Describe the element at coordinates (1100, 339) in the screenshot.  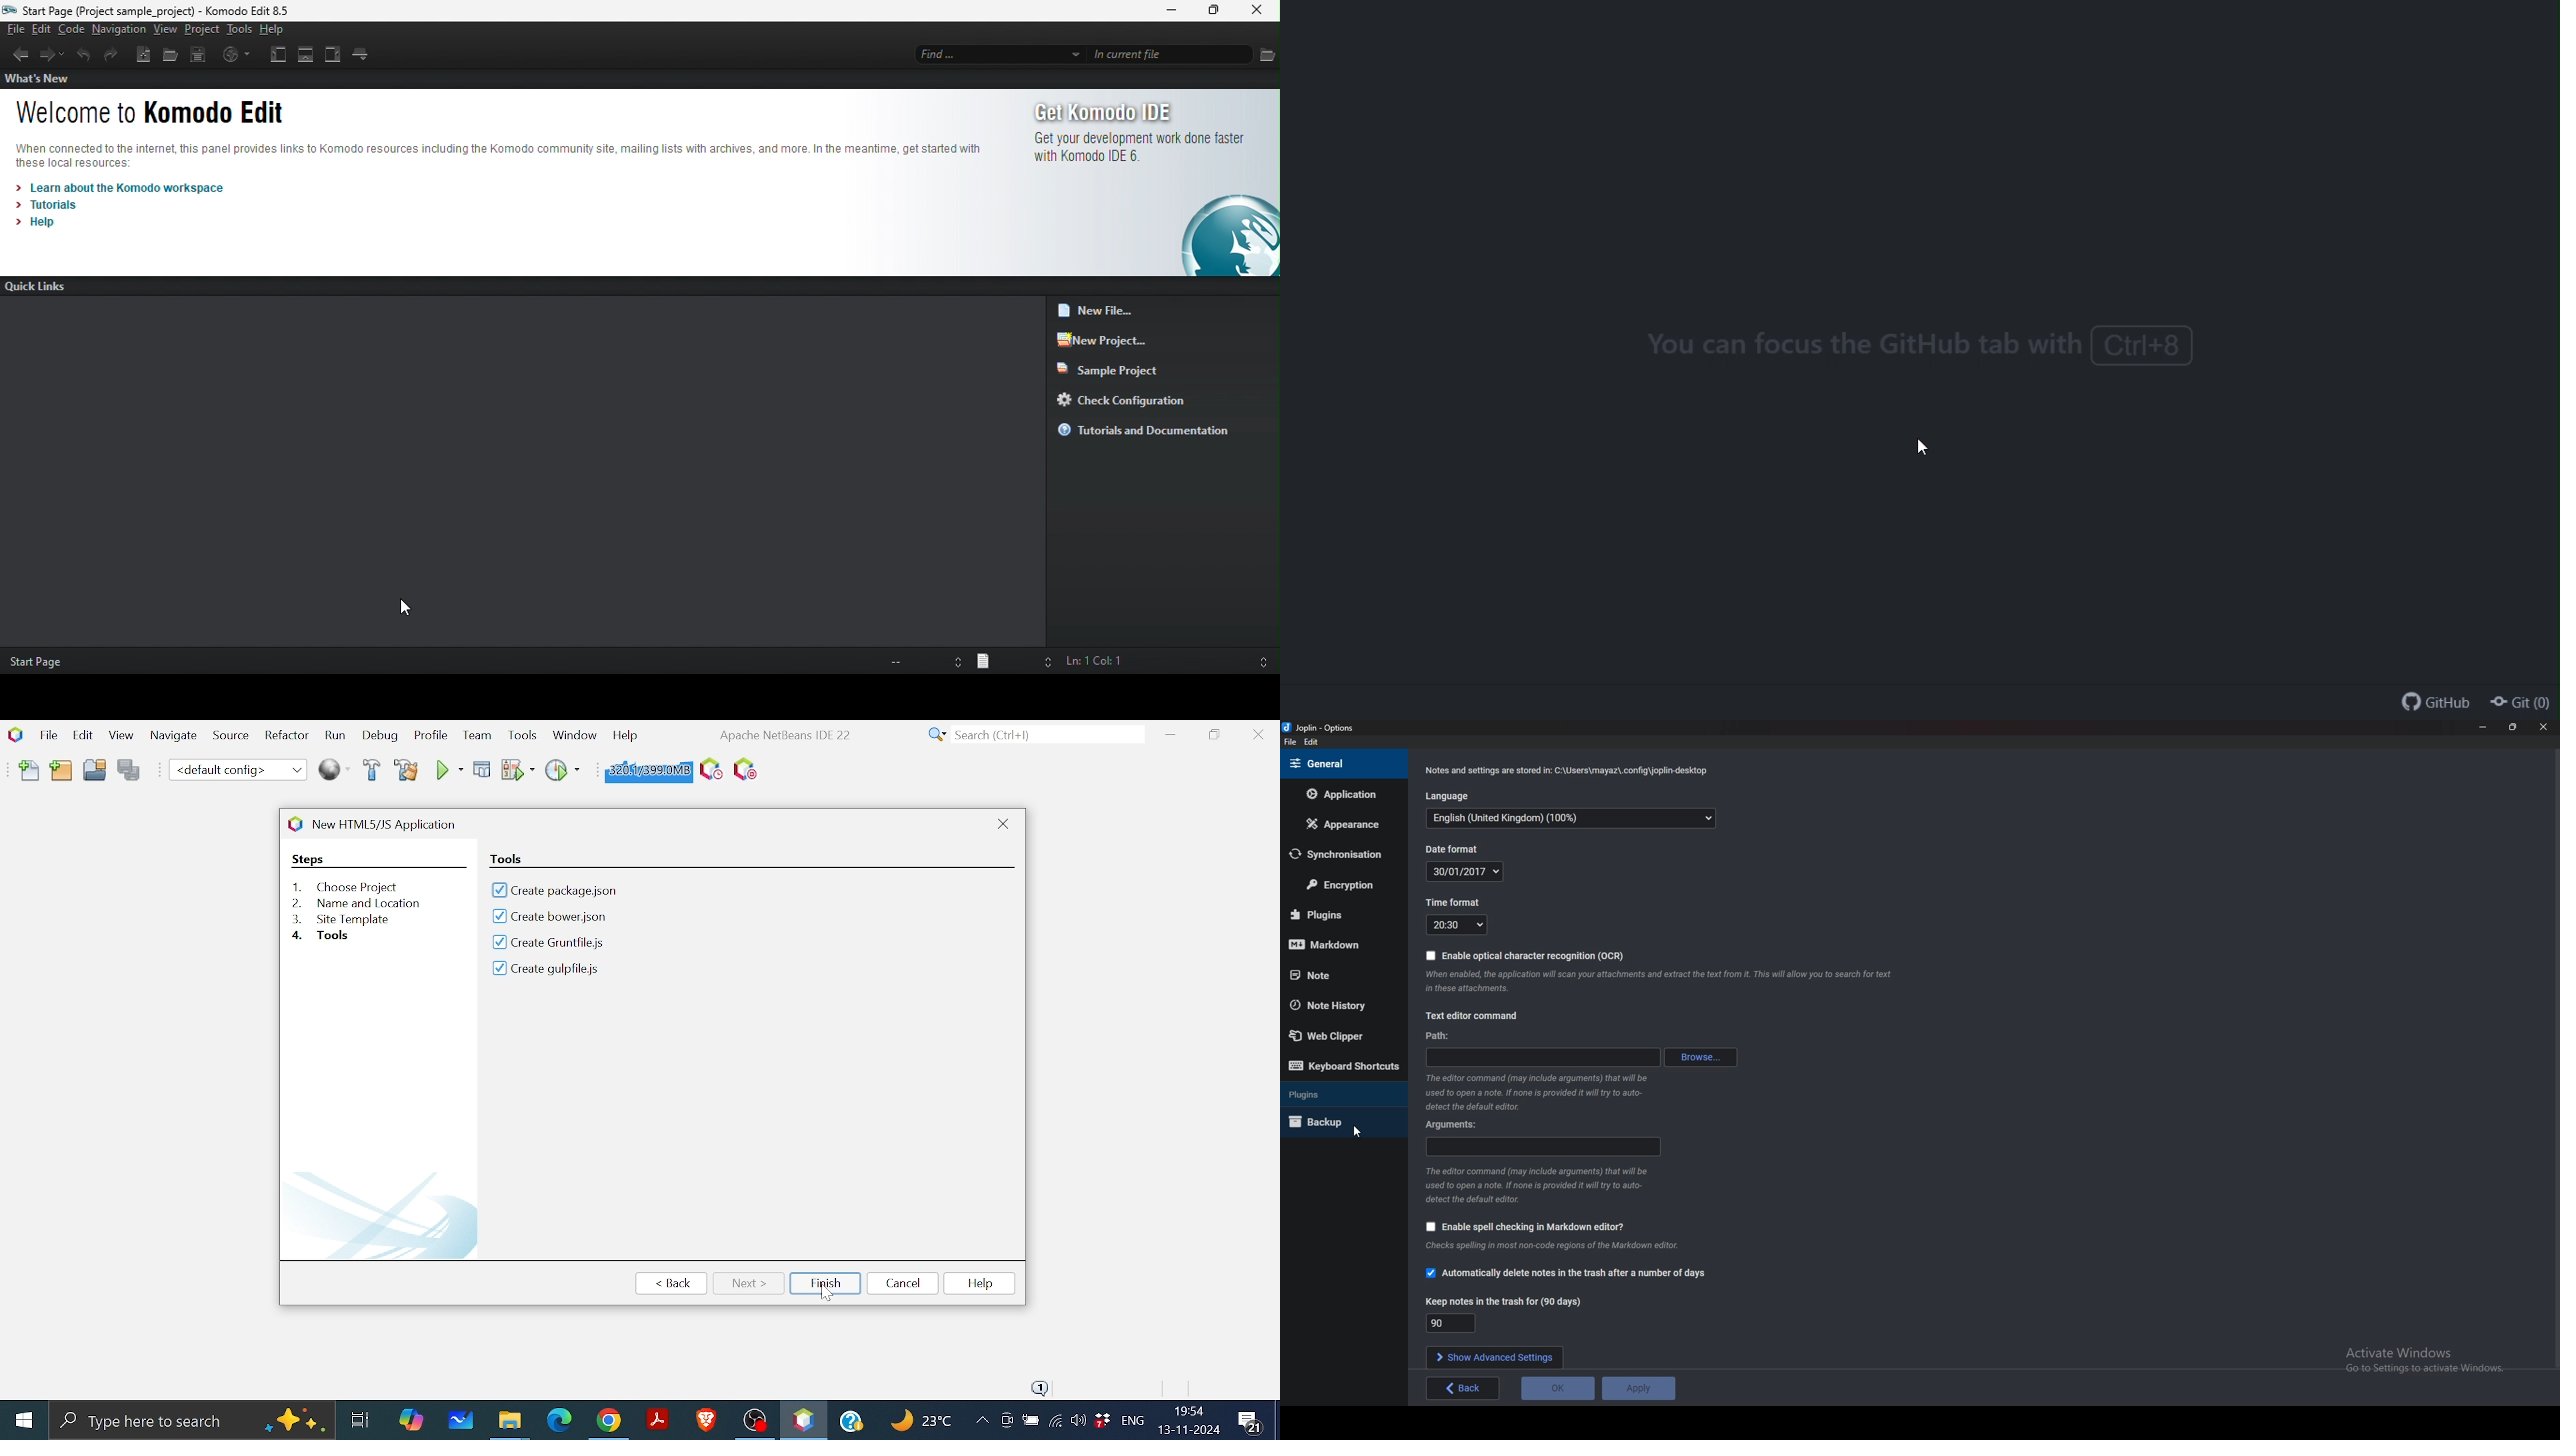
I see `new project` at that location.